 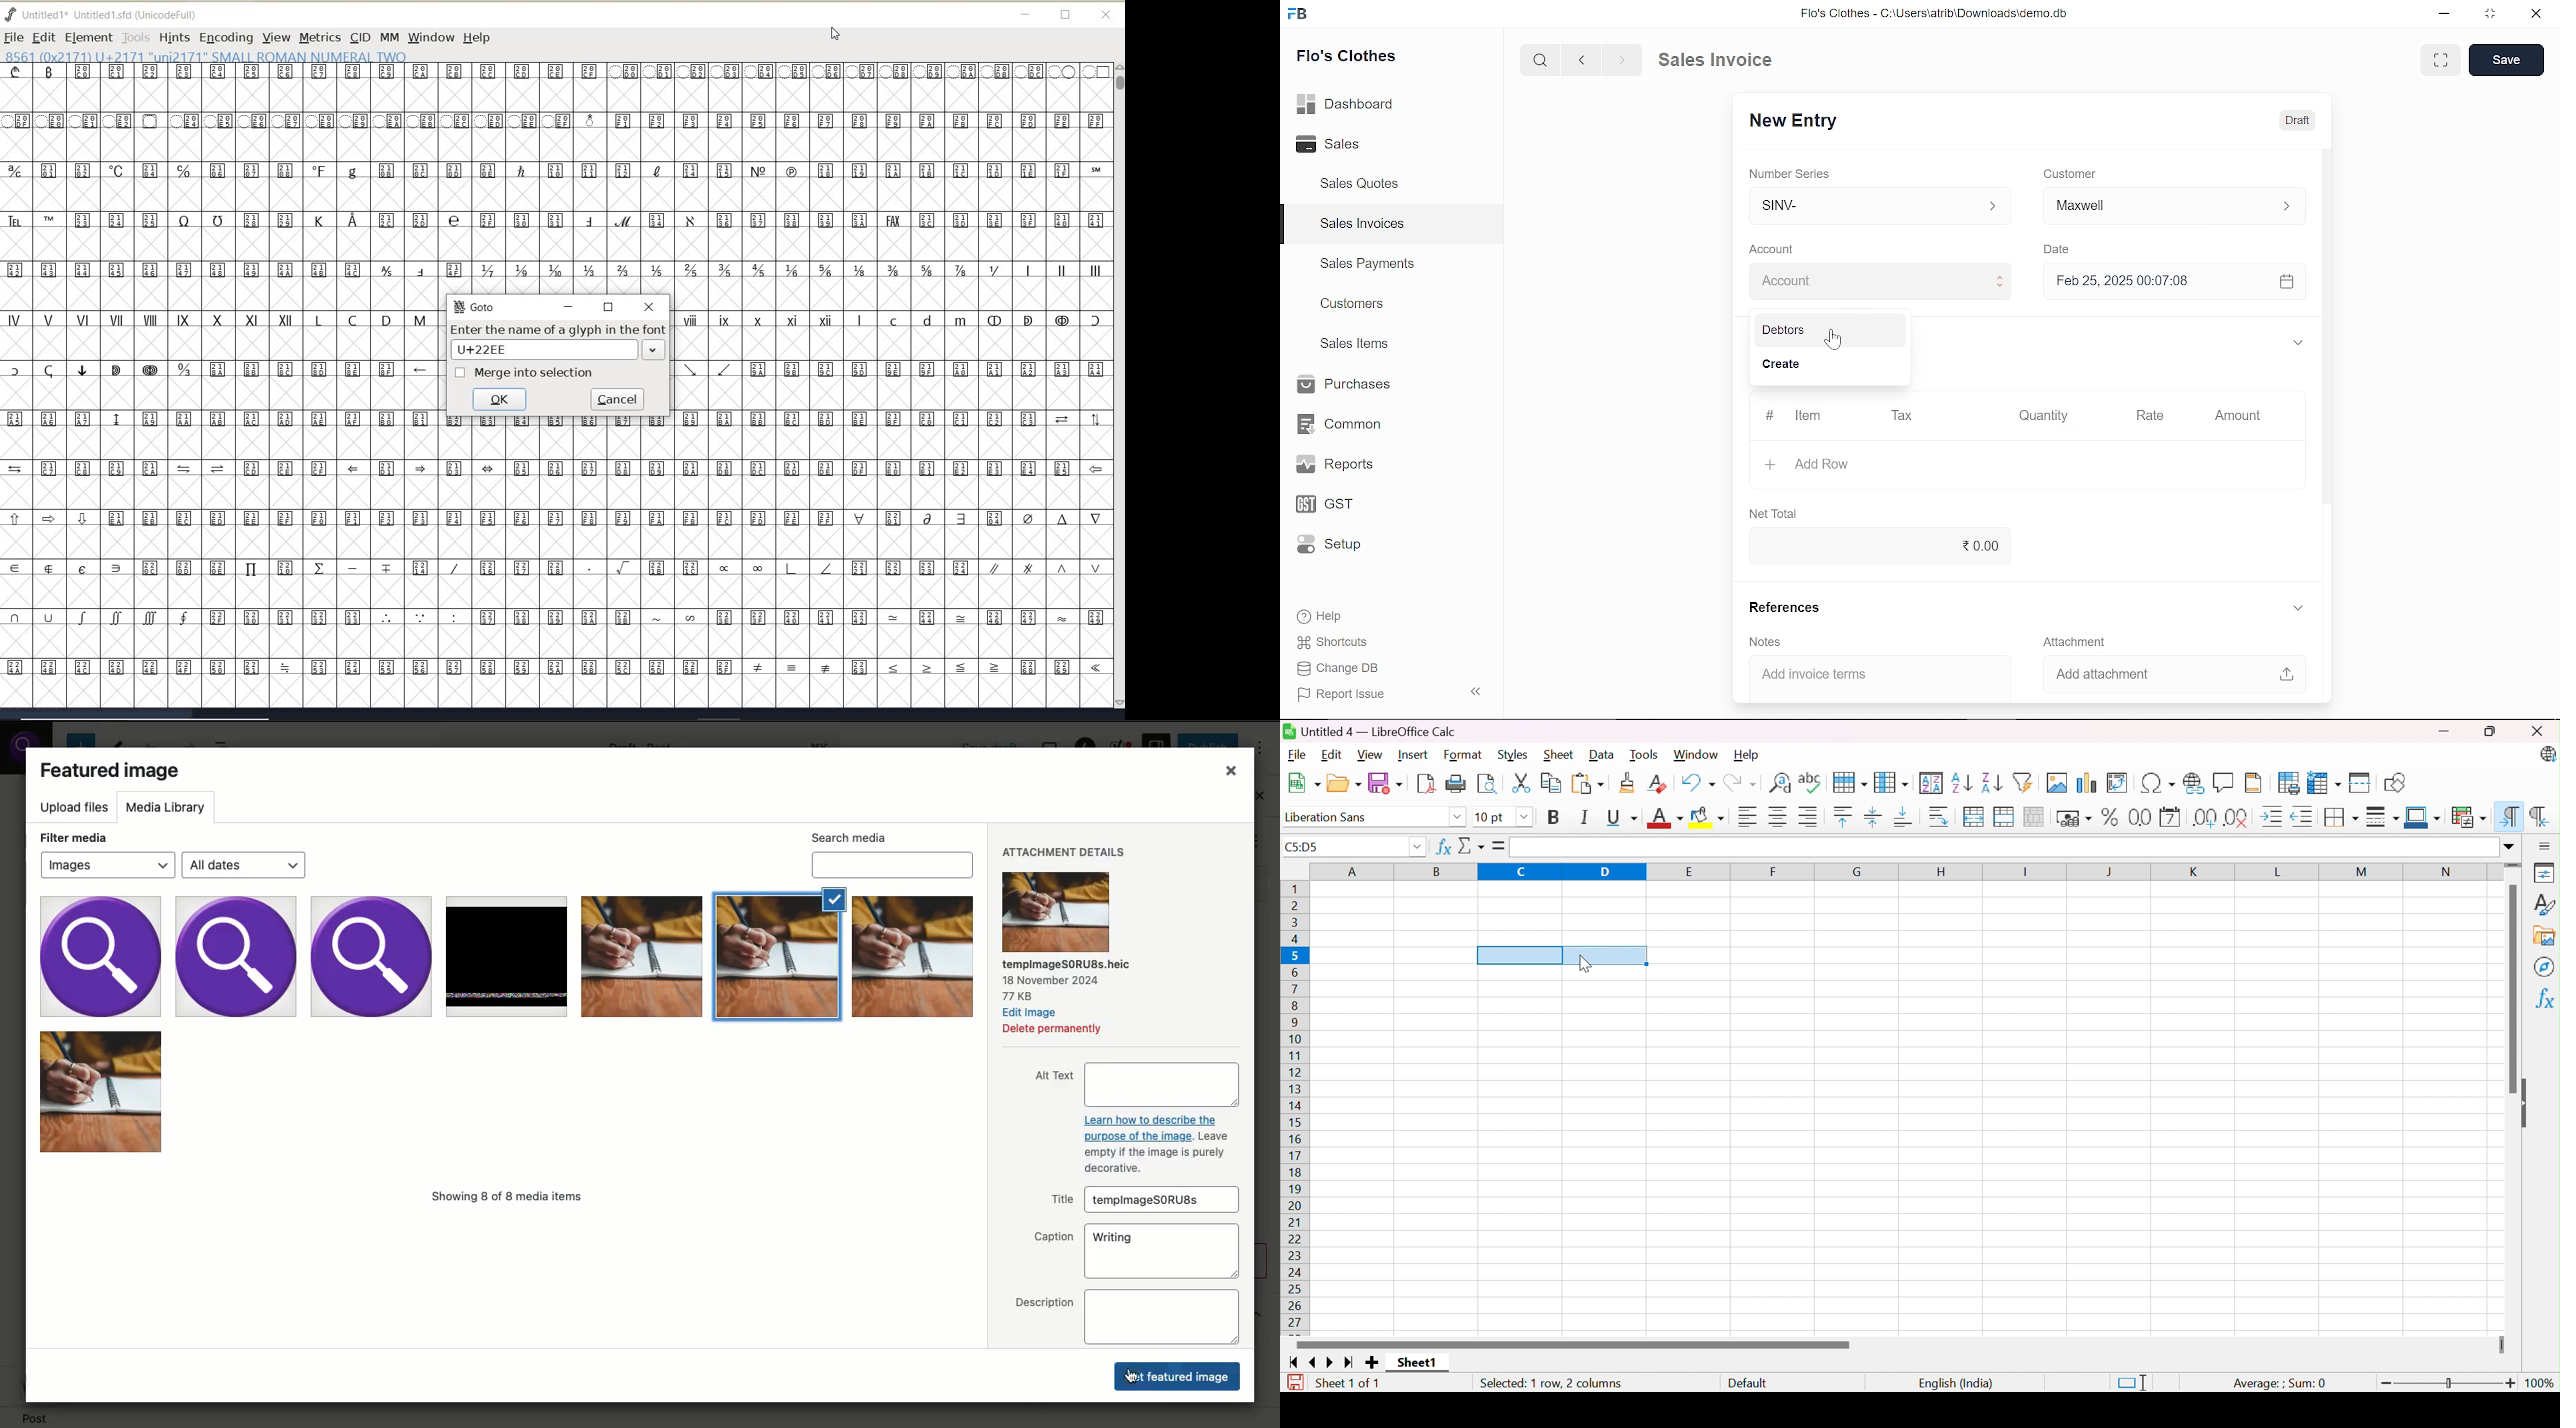 I want to click on Customers, so click(x=1354, y=303).